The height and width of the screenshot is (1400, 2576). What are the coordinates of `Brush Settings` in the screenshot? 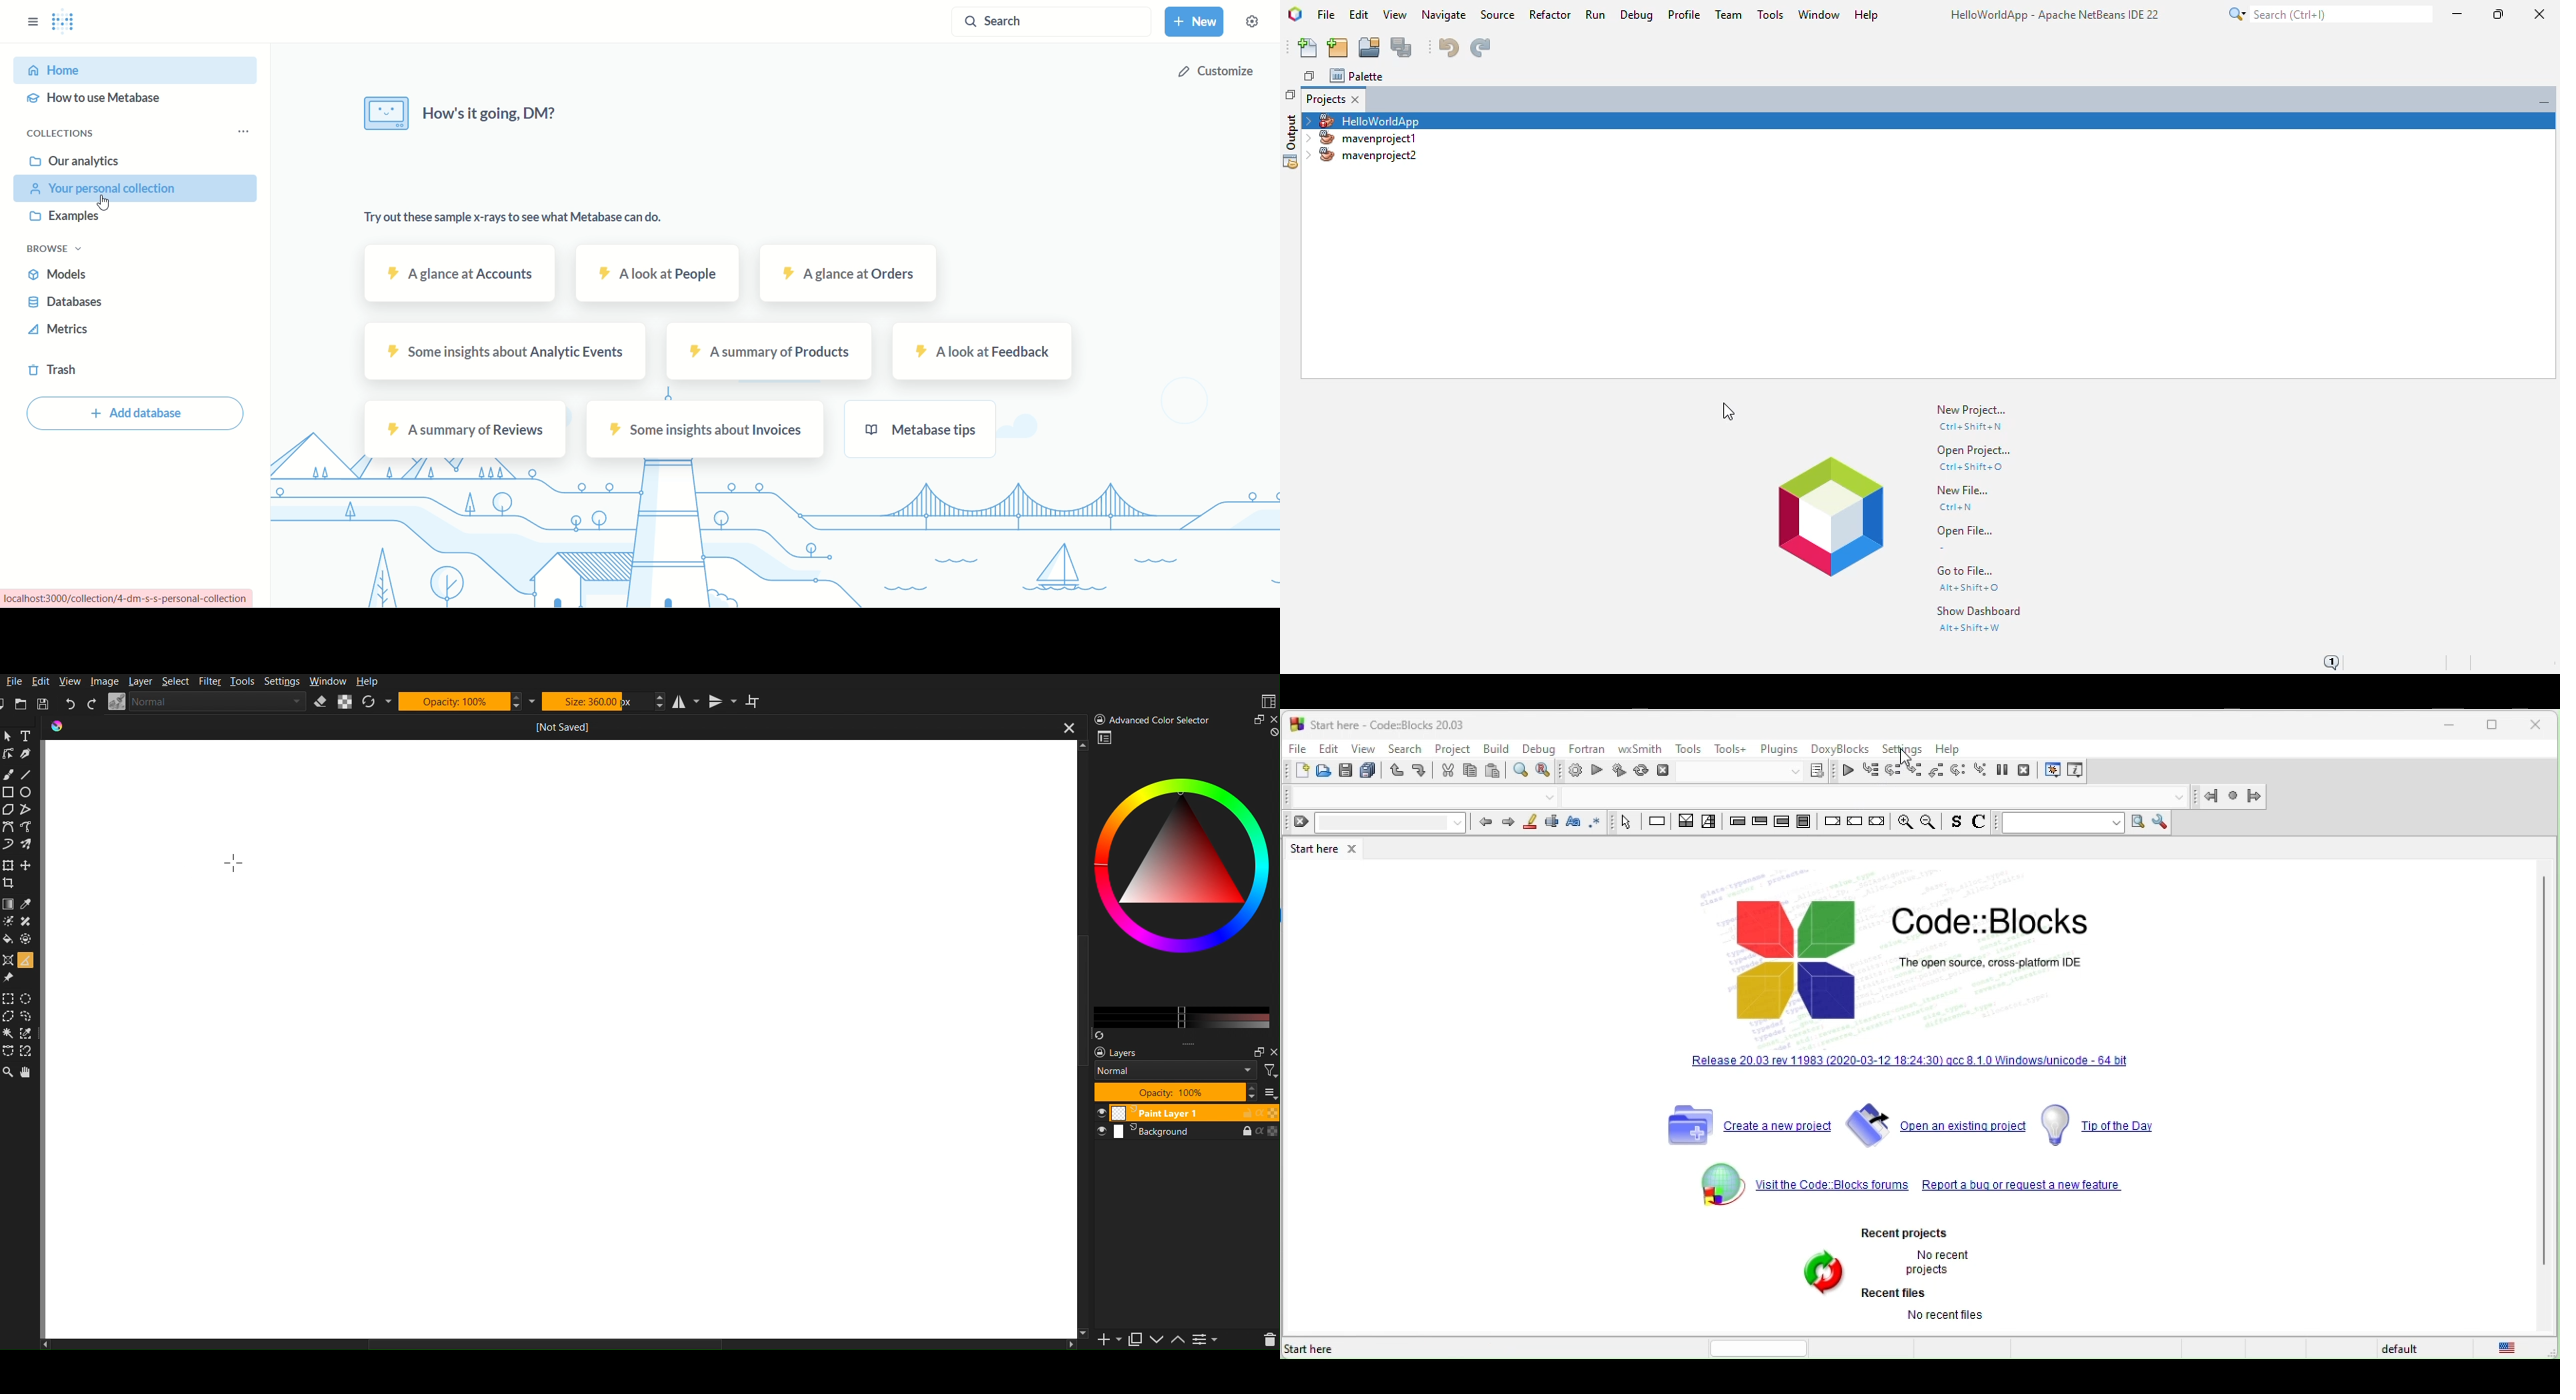 It's located at (208, 702).